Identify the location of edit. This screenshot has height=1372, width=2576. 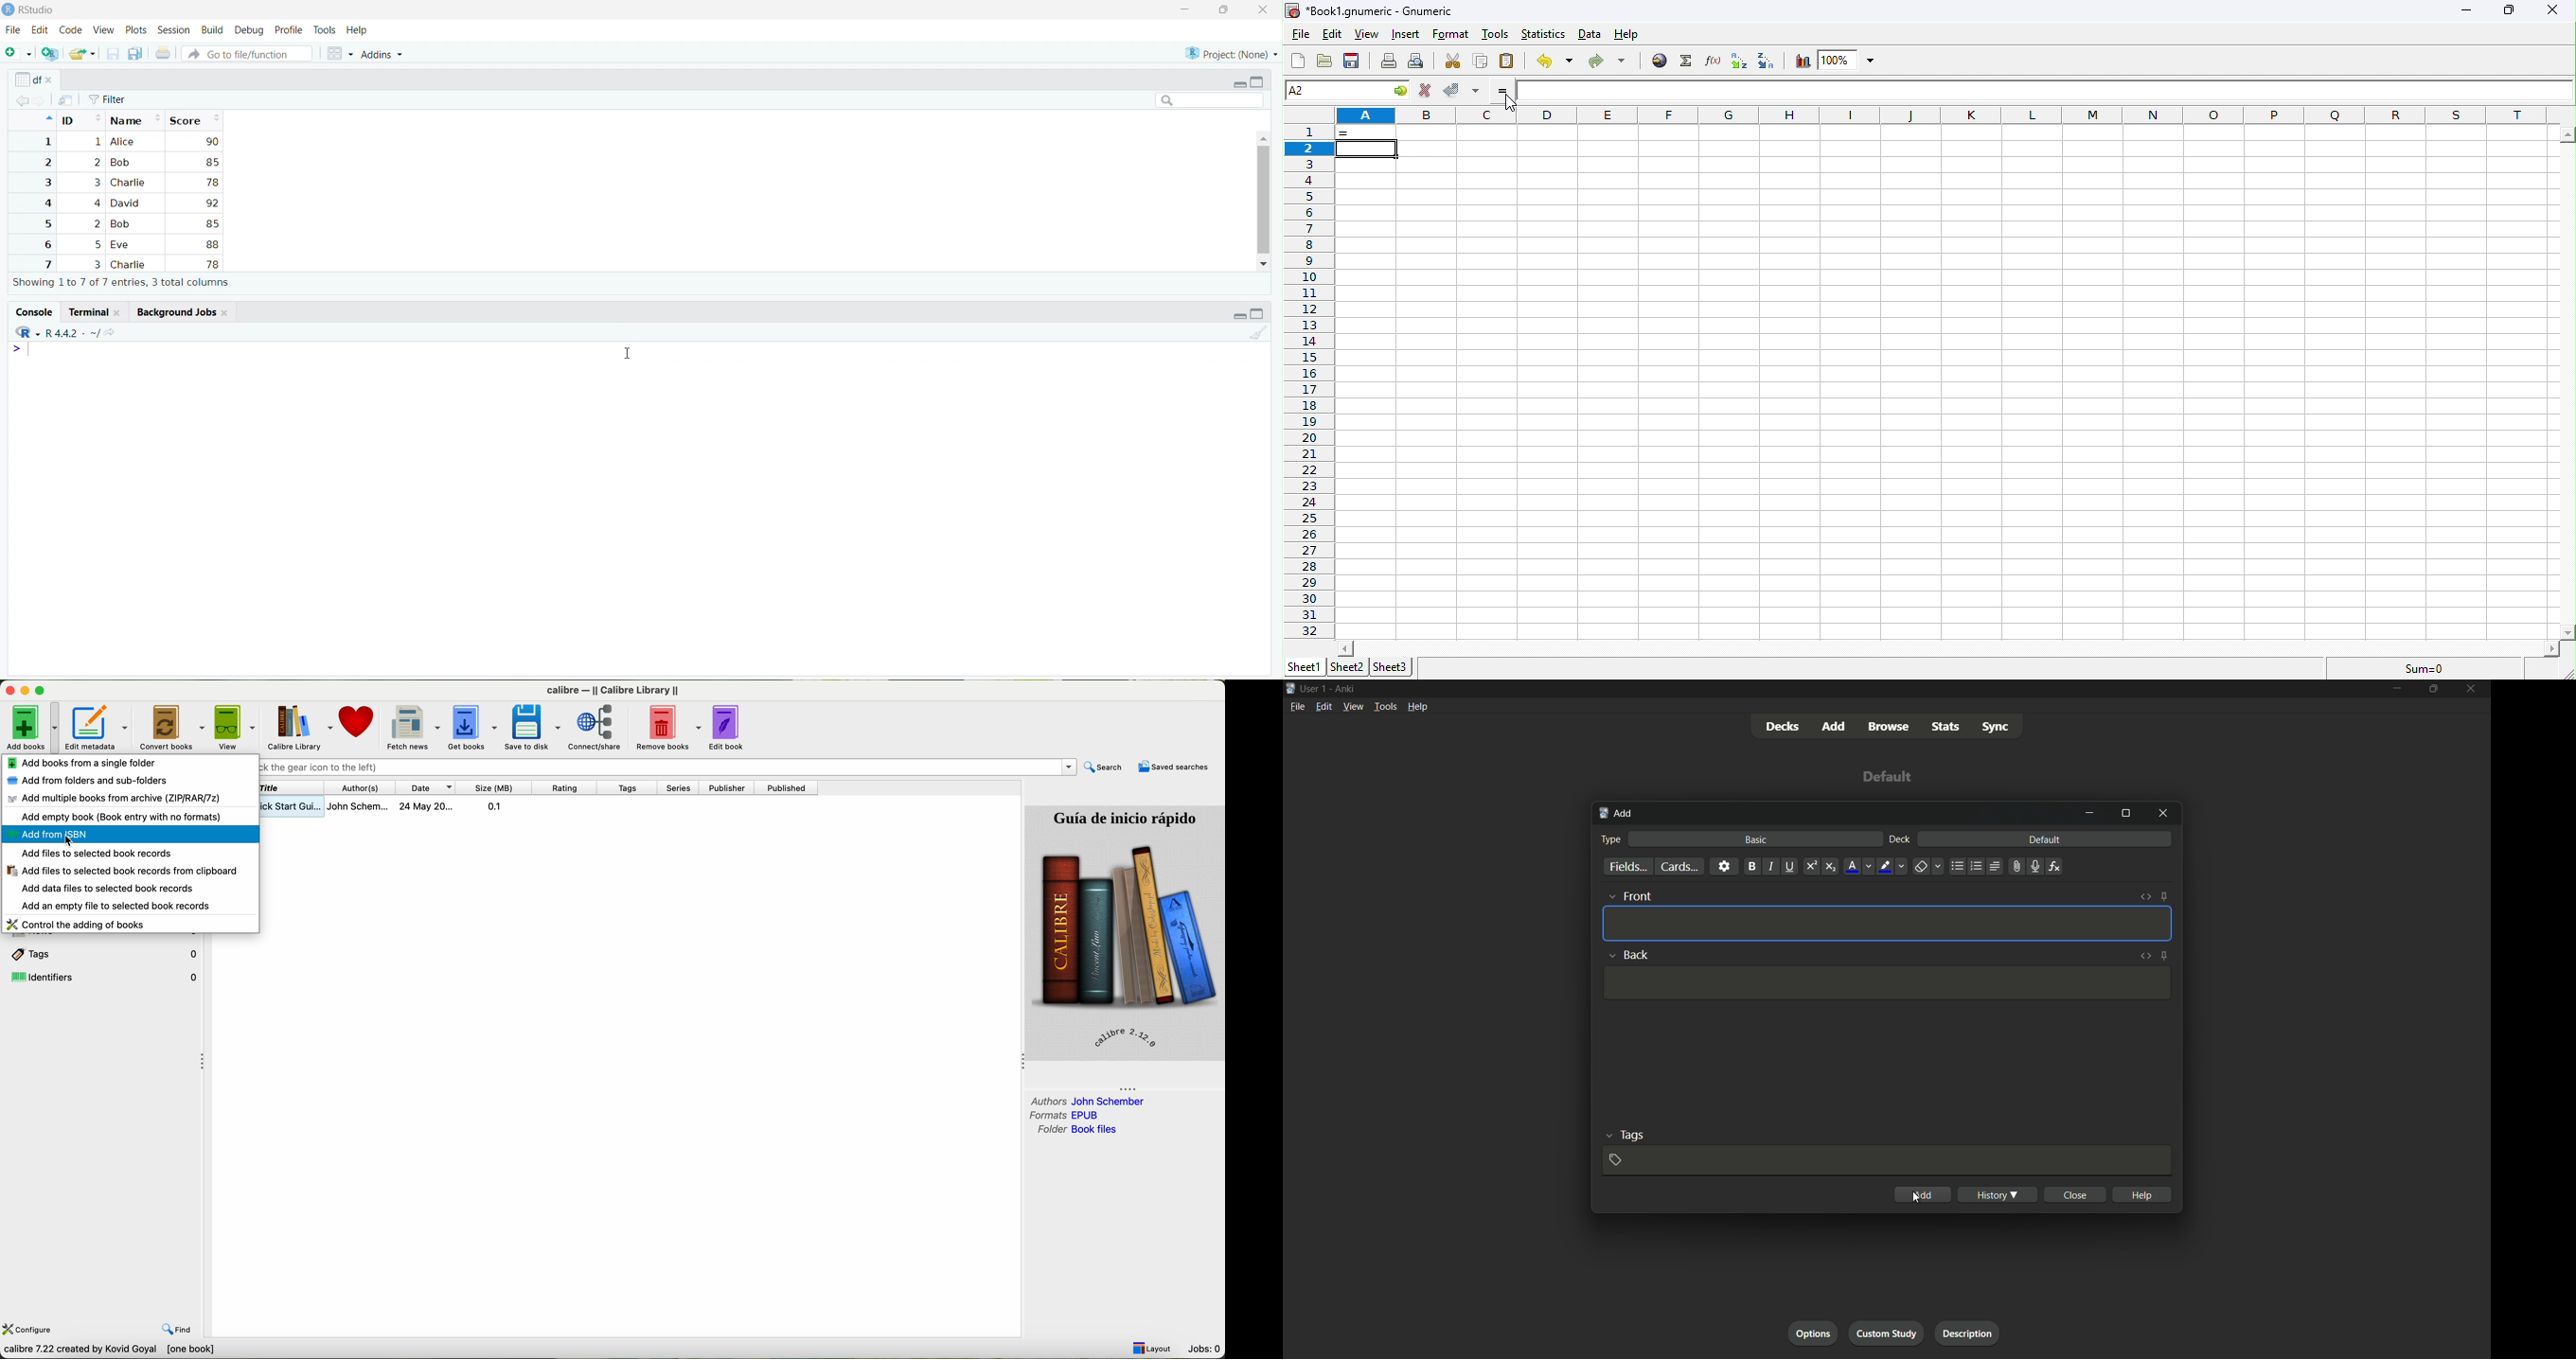
(1323, 707).